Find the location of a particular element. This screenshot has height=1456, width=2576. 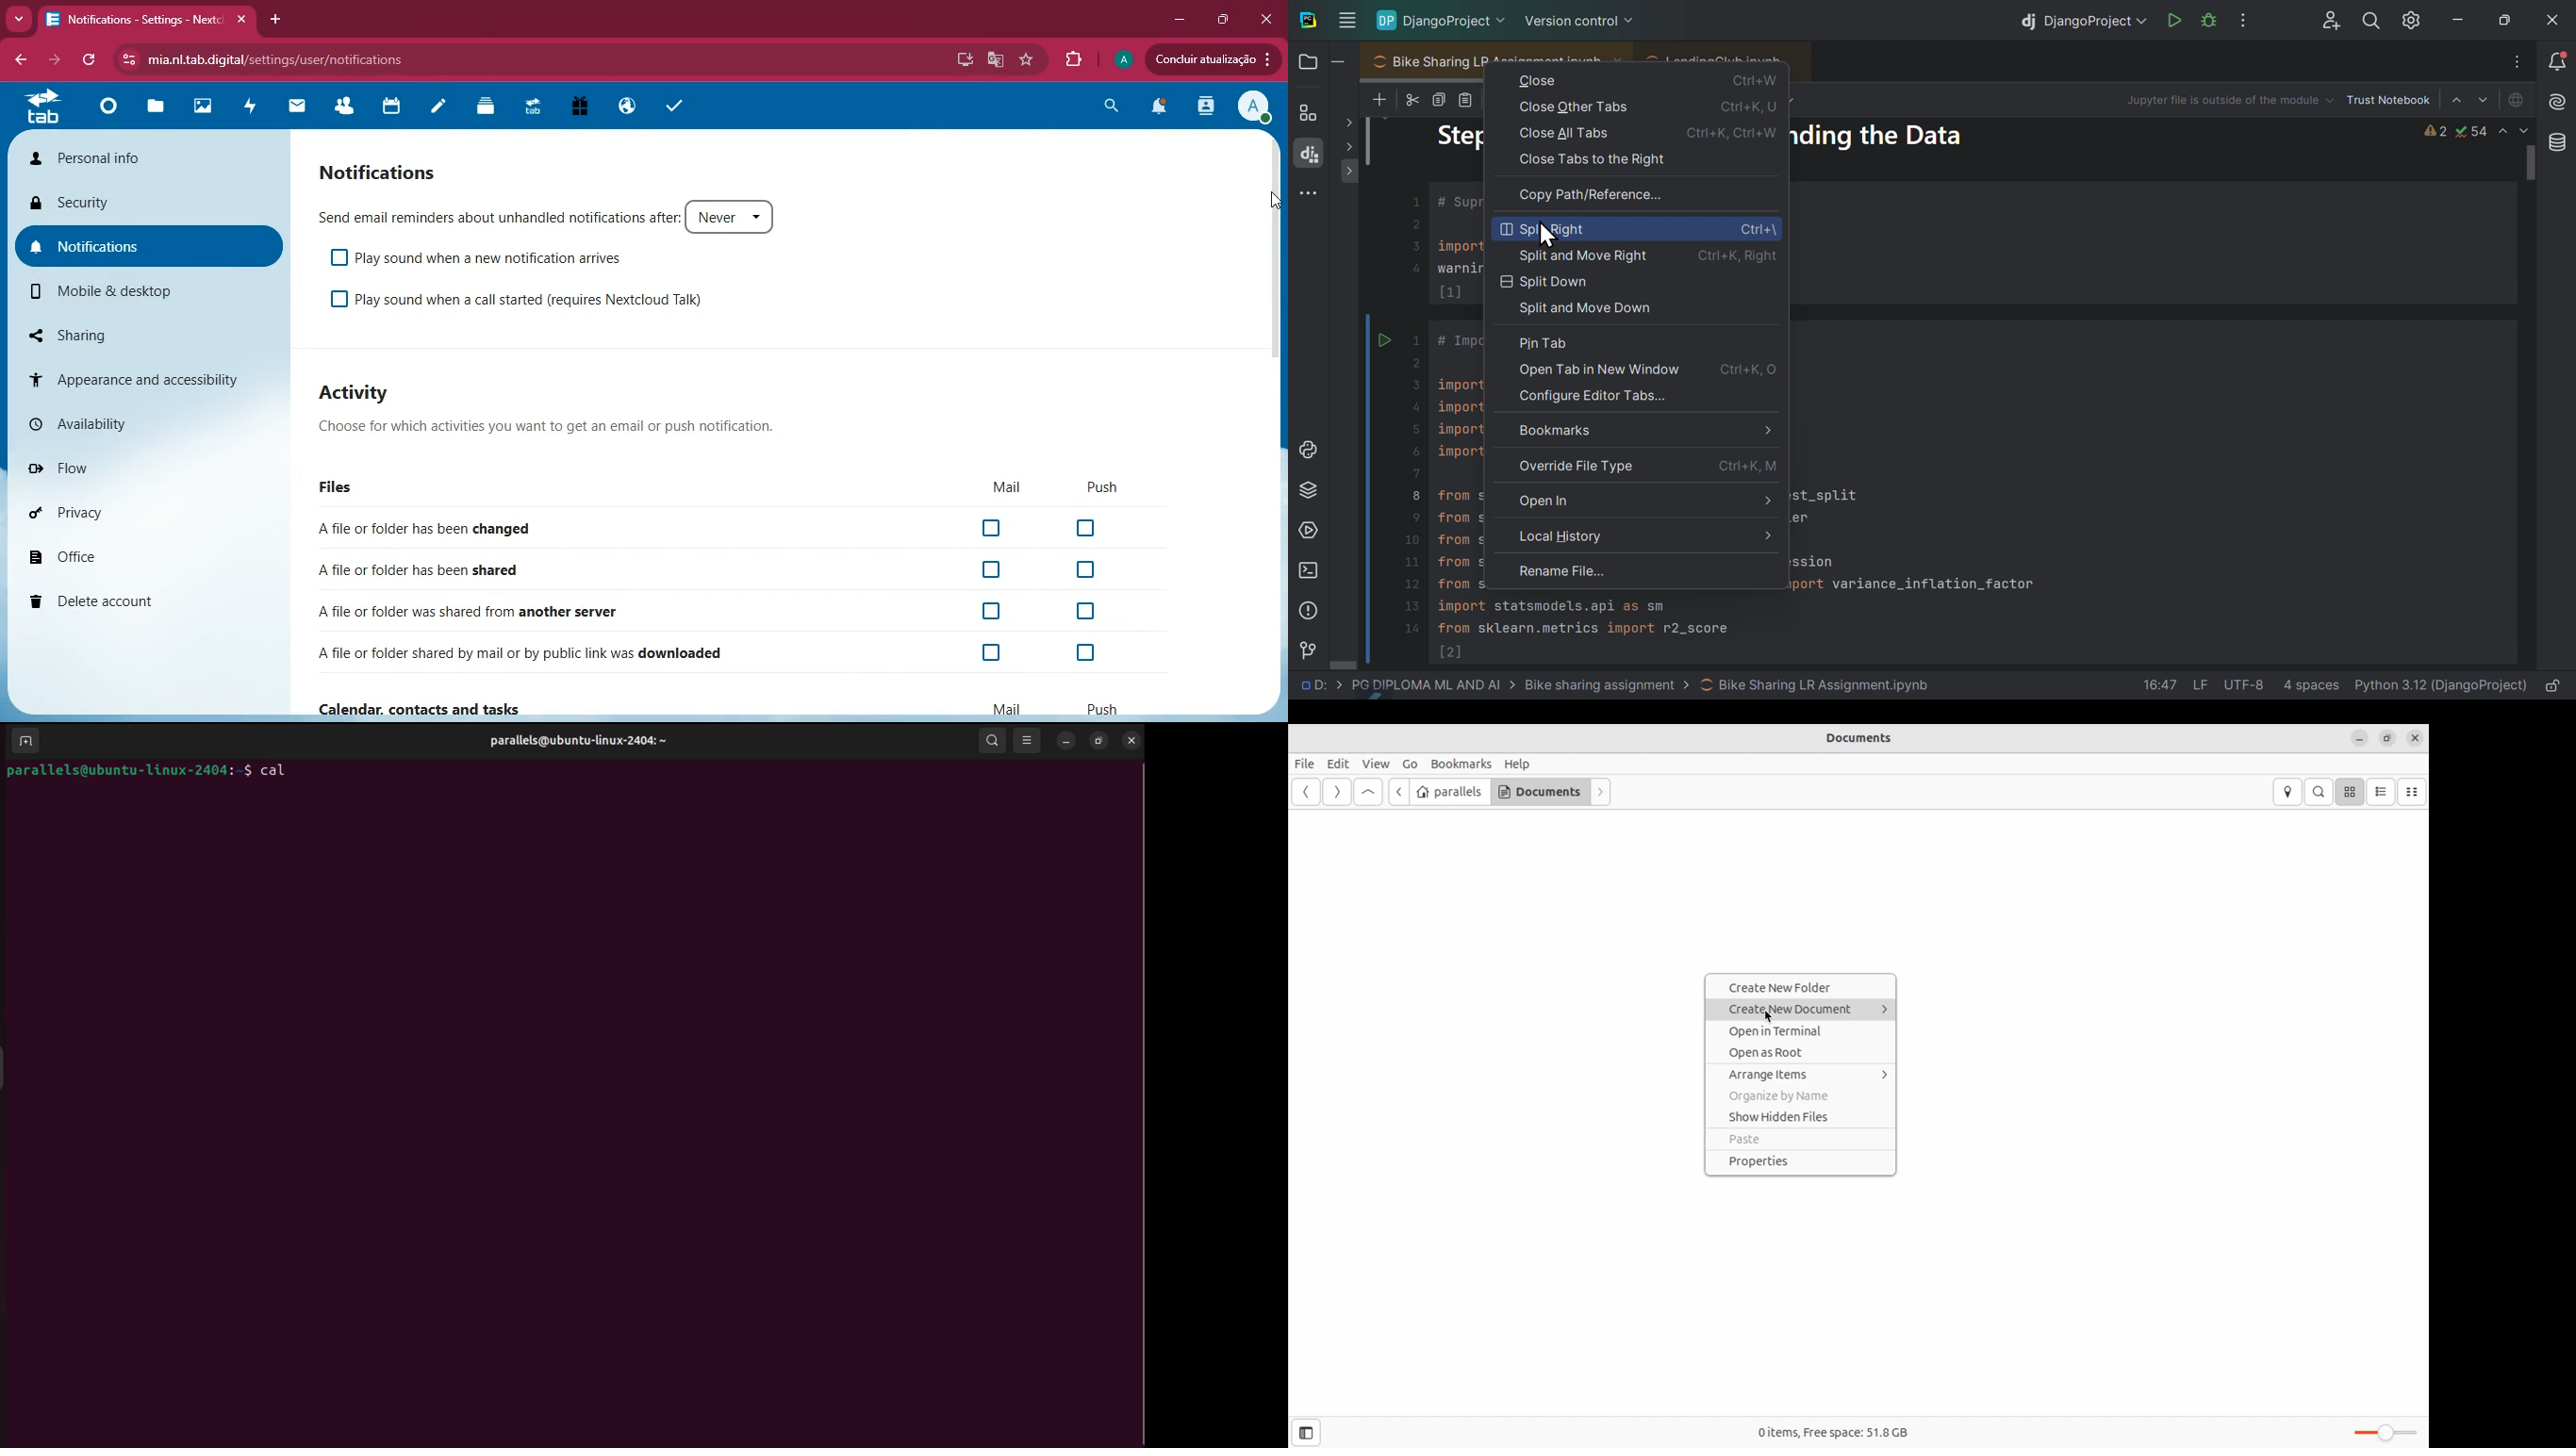

layers is located at coordinates (487, 110).